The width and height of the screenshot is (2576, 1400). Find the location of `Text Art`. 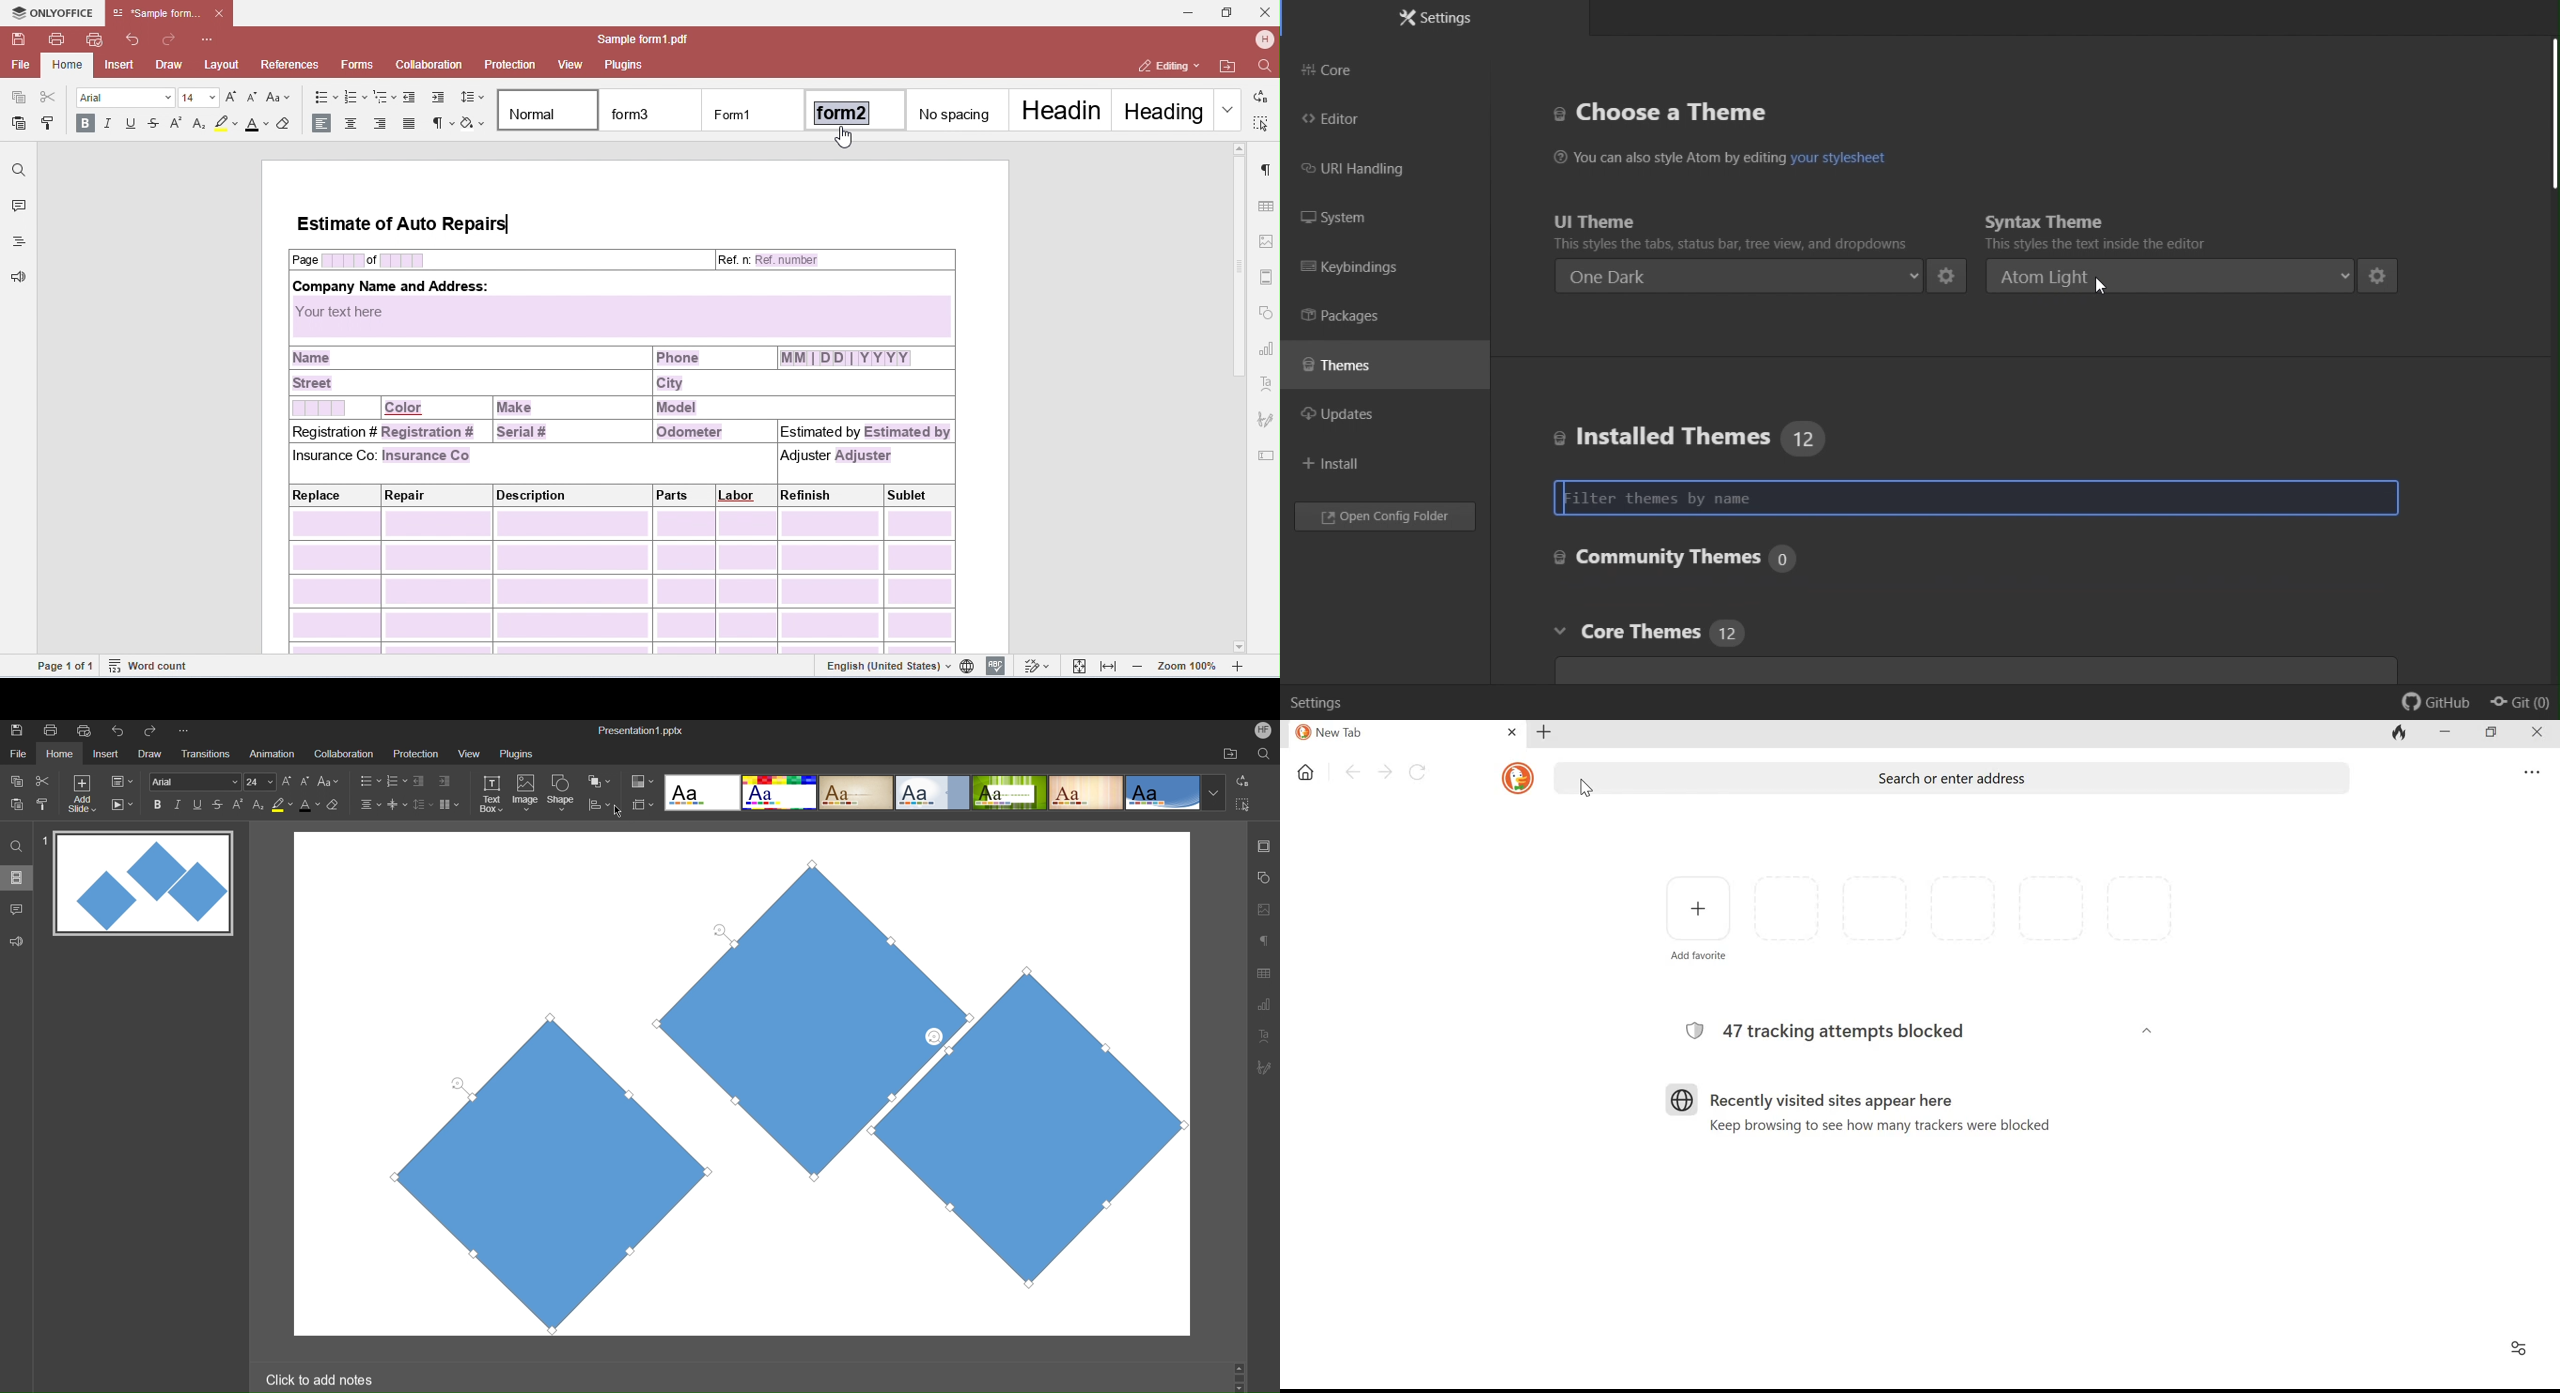

Text Art is located at coordinates (1264, 1035).